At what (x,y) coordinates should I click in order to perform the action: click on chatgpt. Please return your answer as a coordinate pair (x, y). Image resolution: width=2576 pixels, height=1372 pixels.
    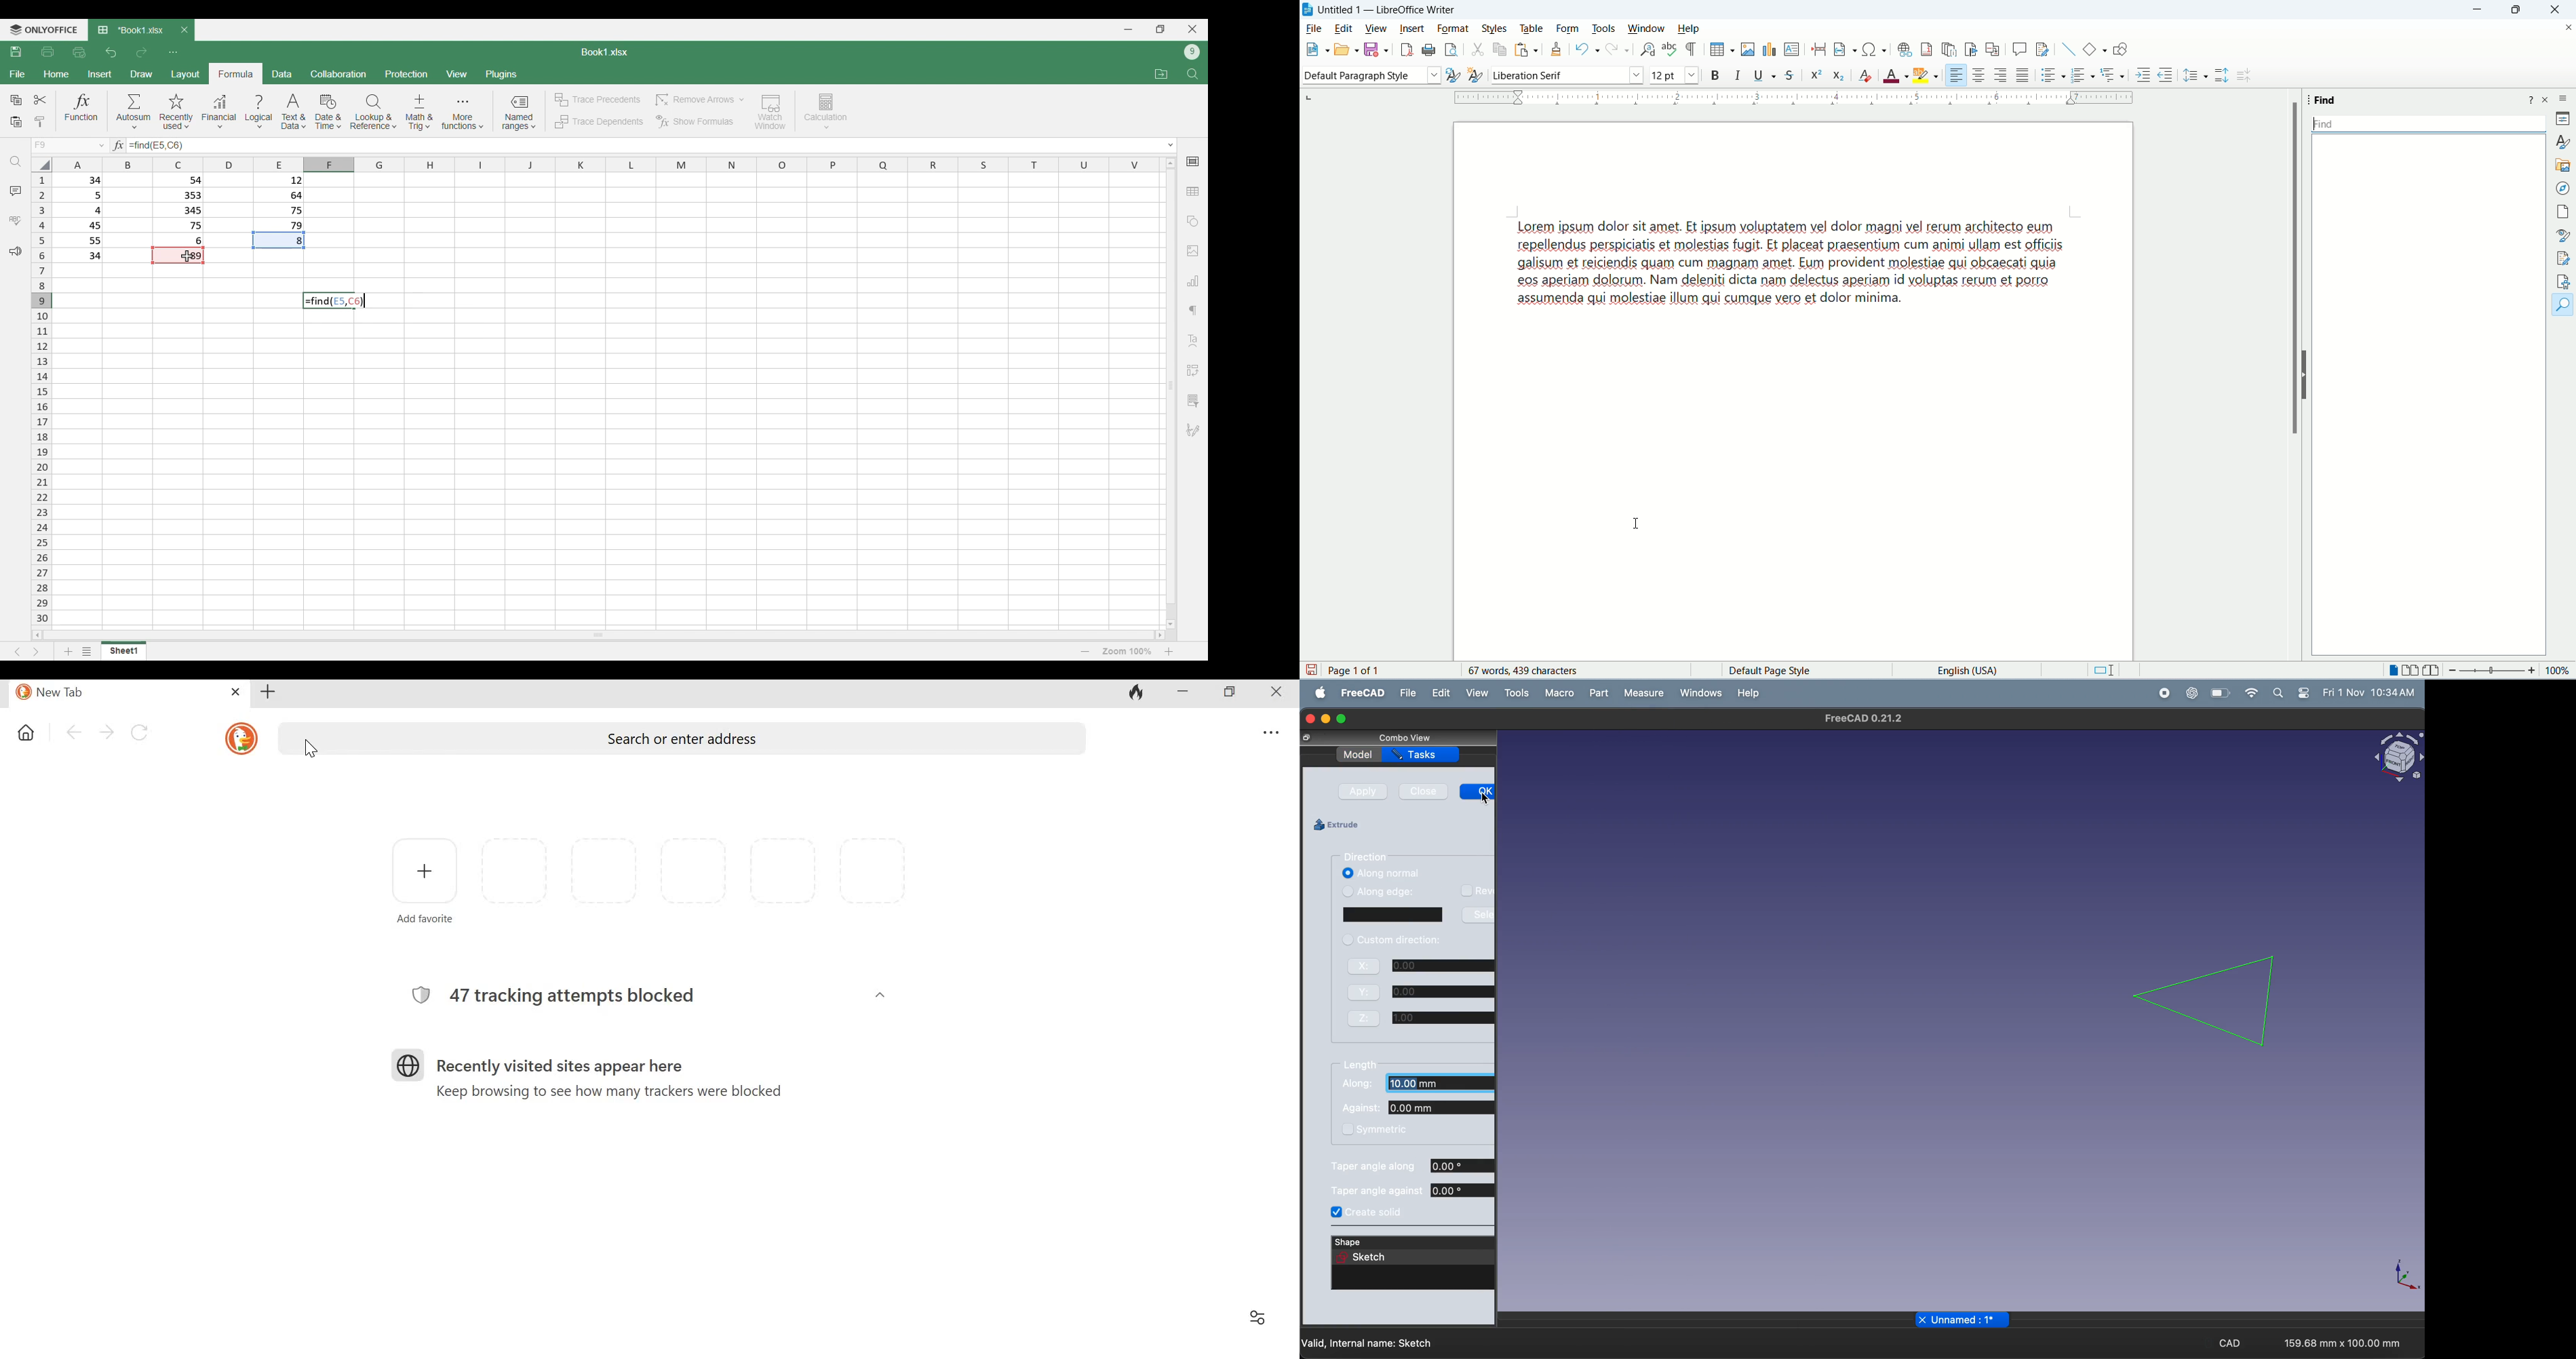
    Looking at the image, I should click on (2194, 693).